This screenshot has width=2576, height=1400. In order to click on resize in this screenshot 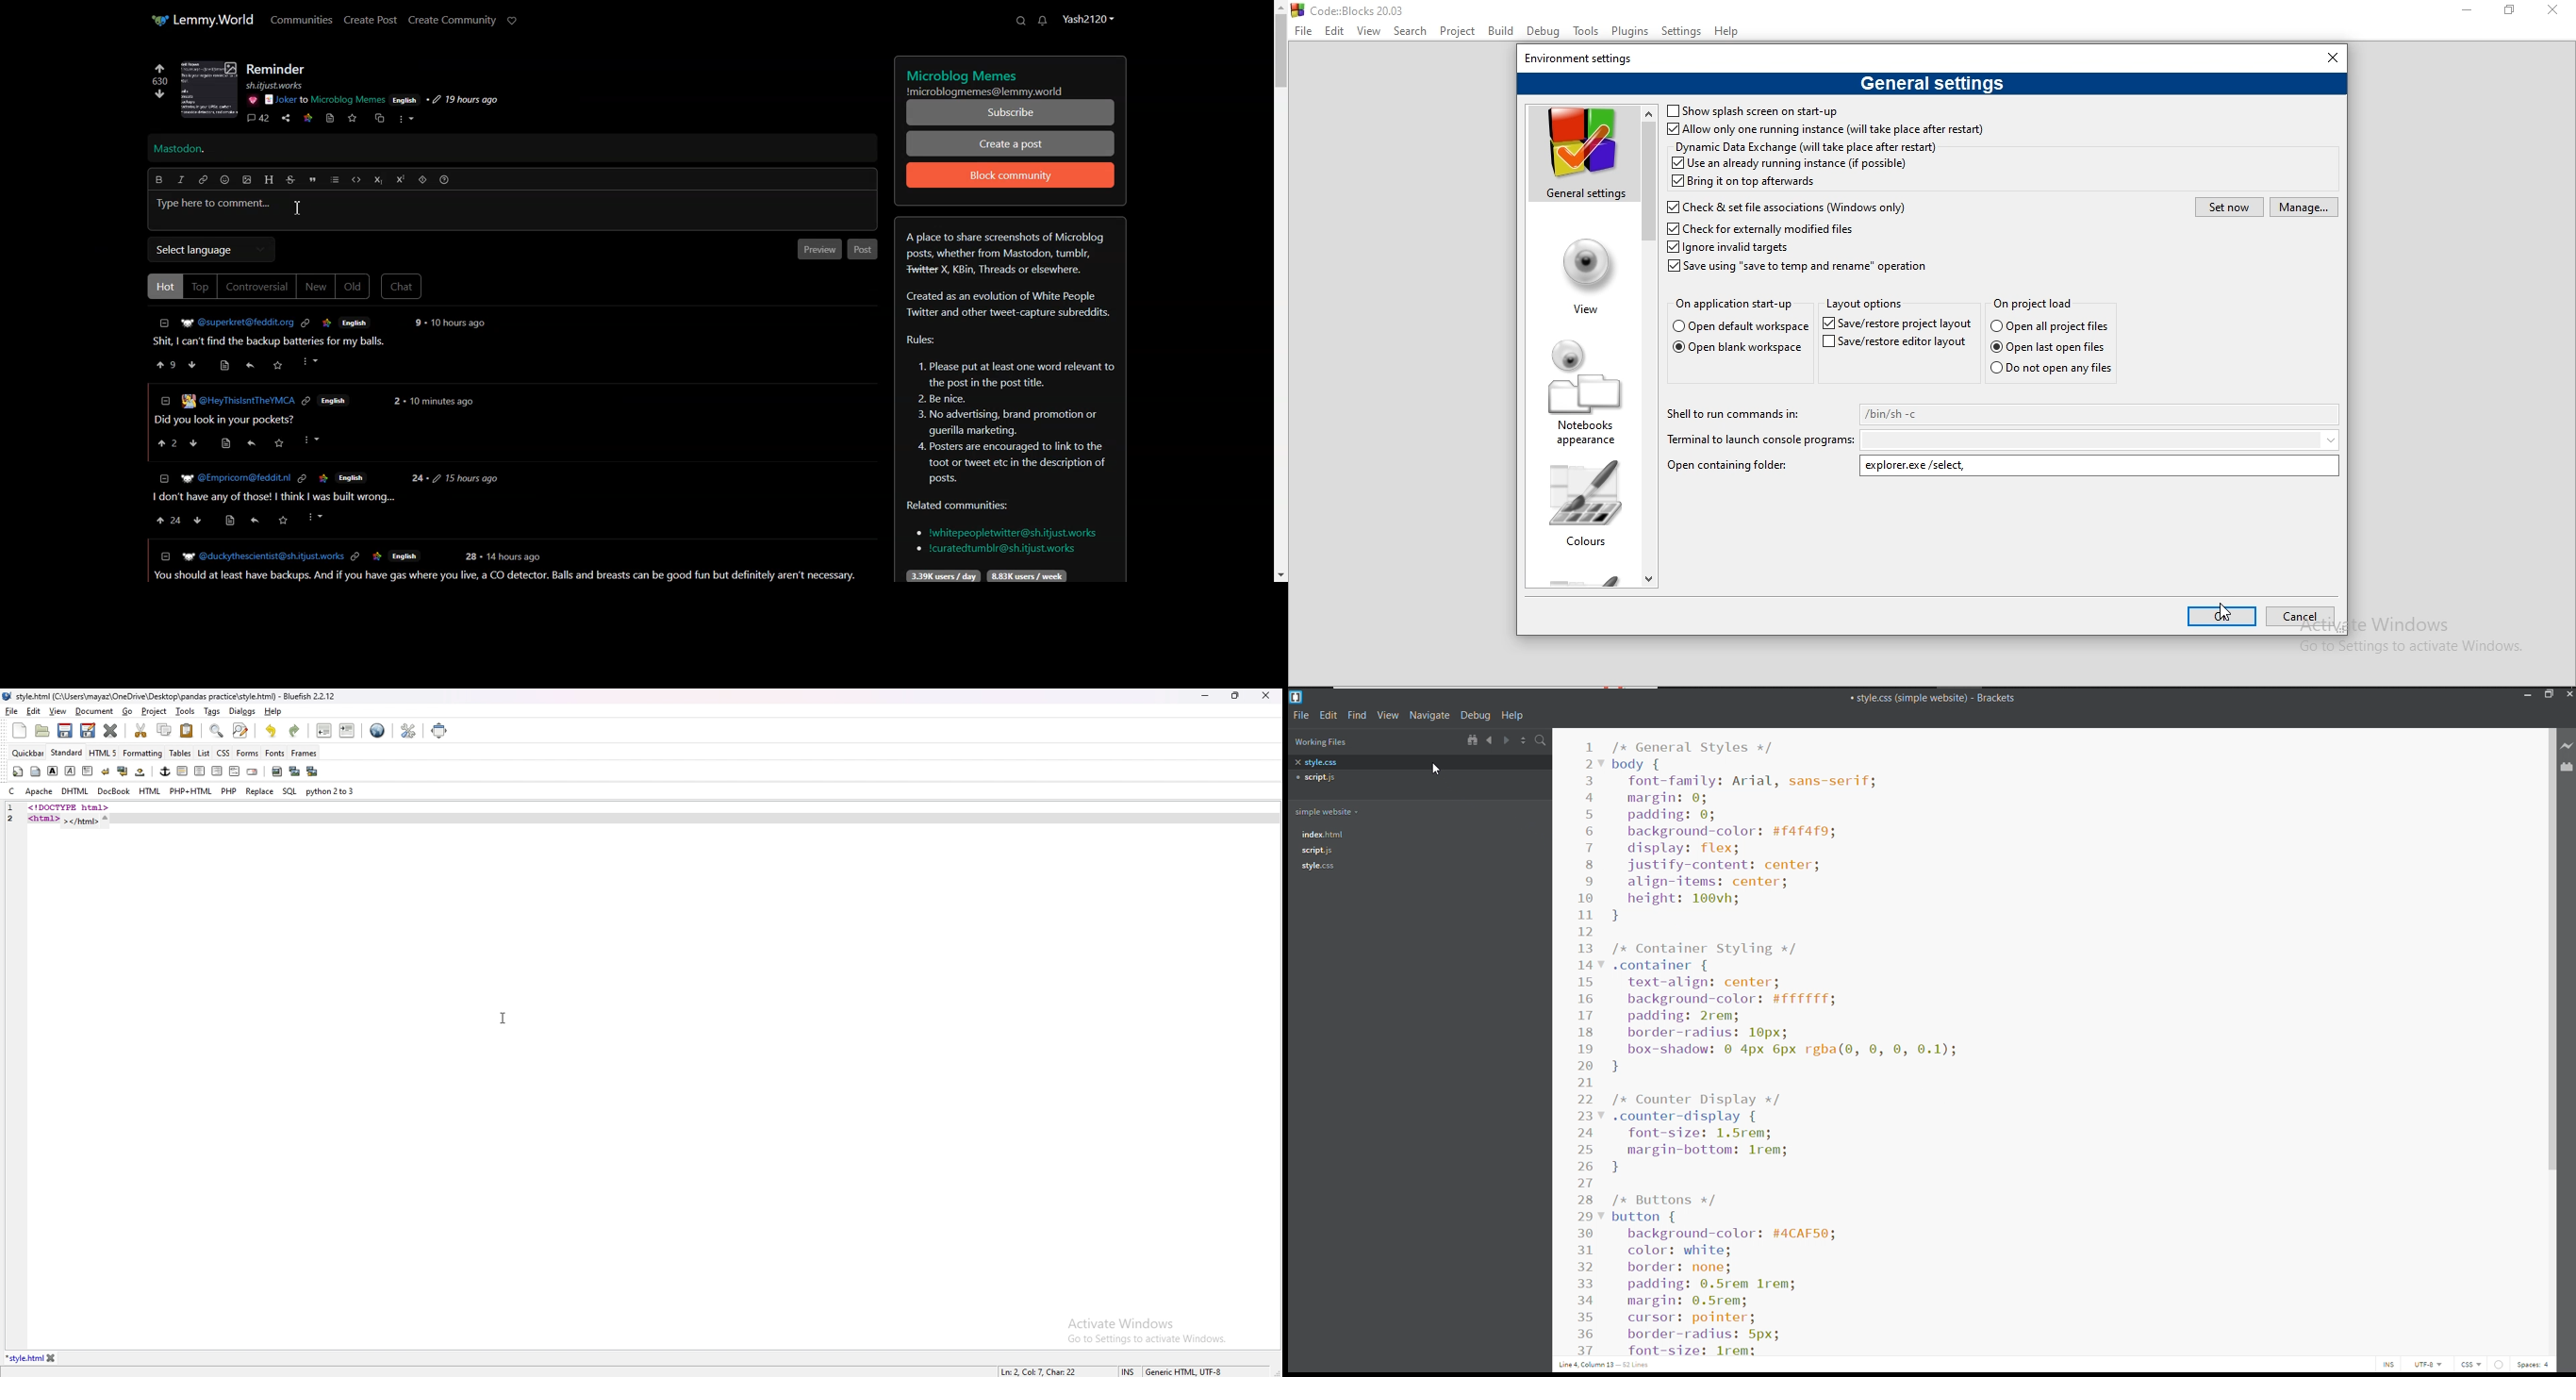, I will do `click(1236, 695)`.